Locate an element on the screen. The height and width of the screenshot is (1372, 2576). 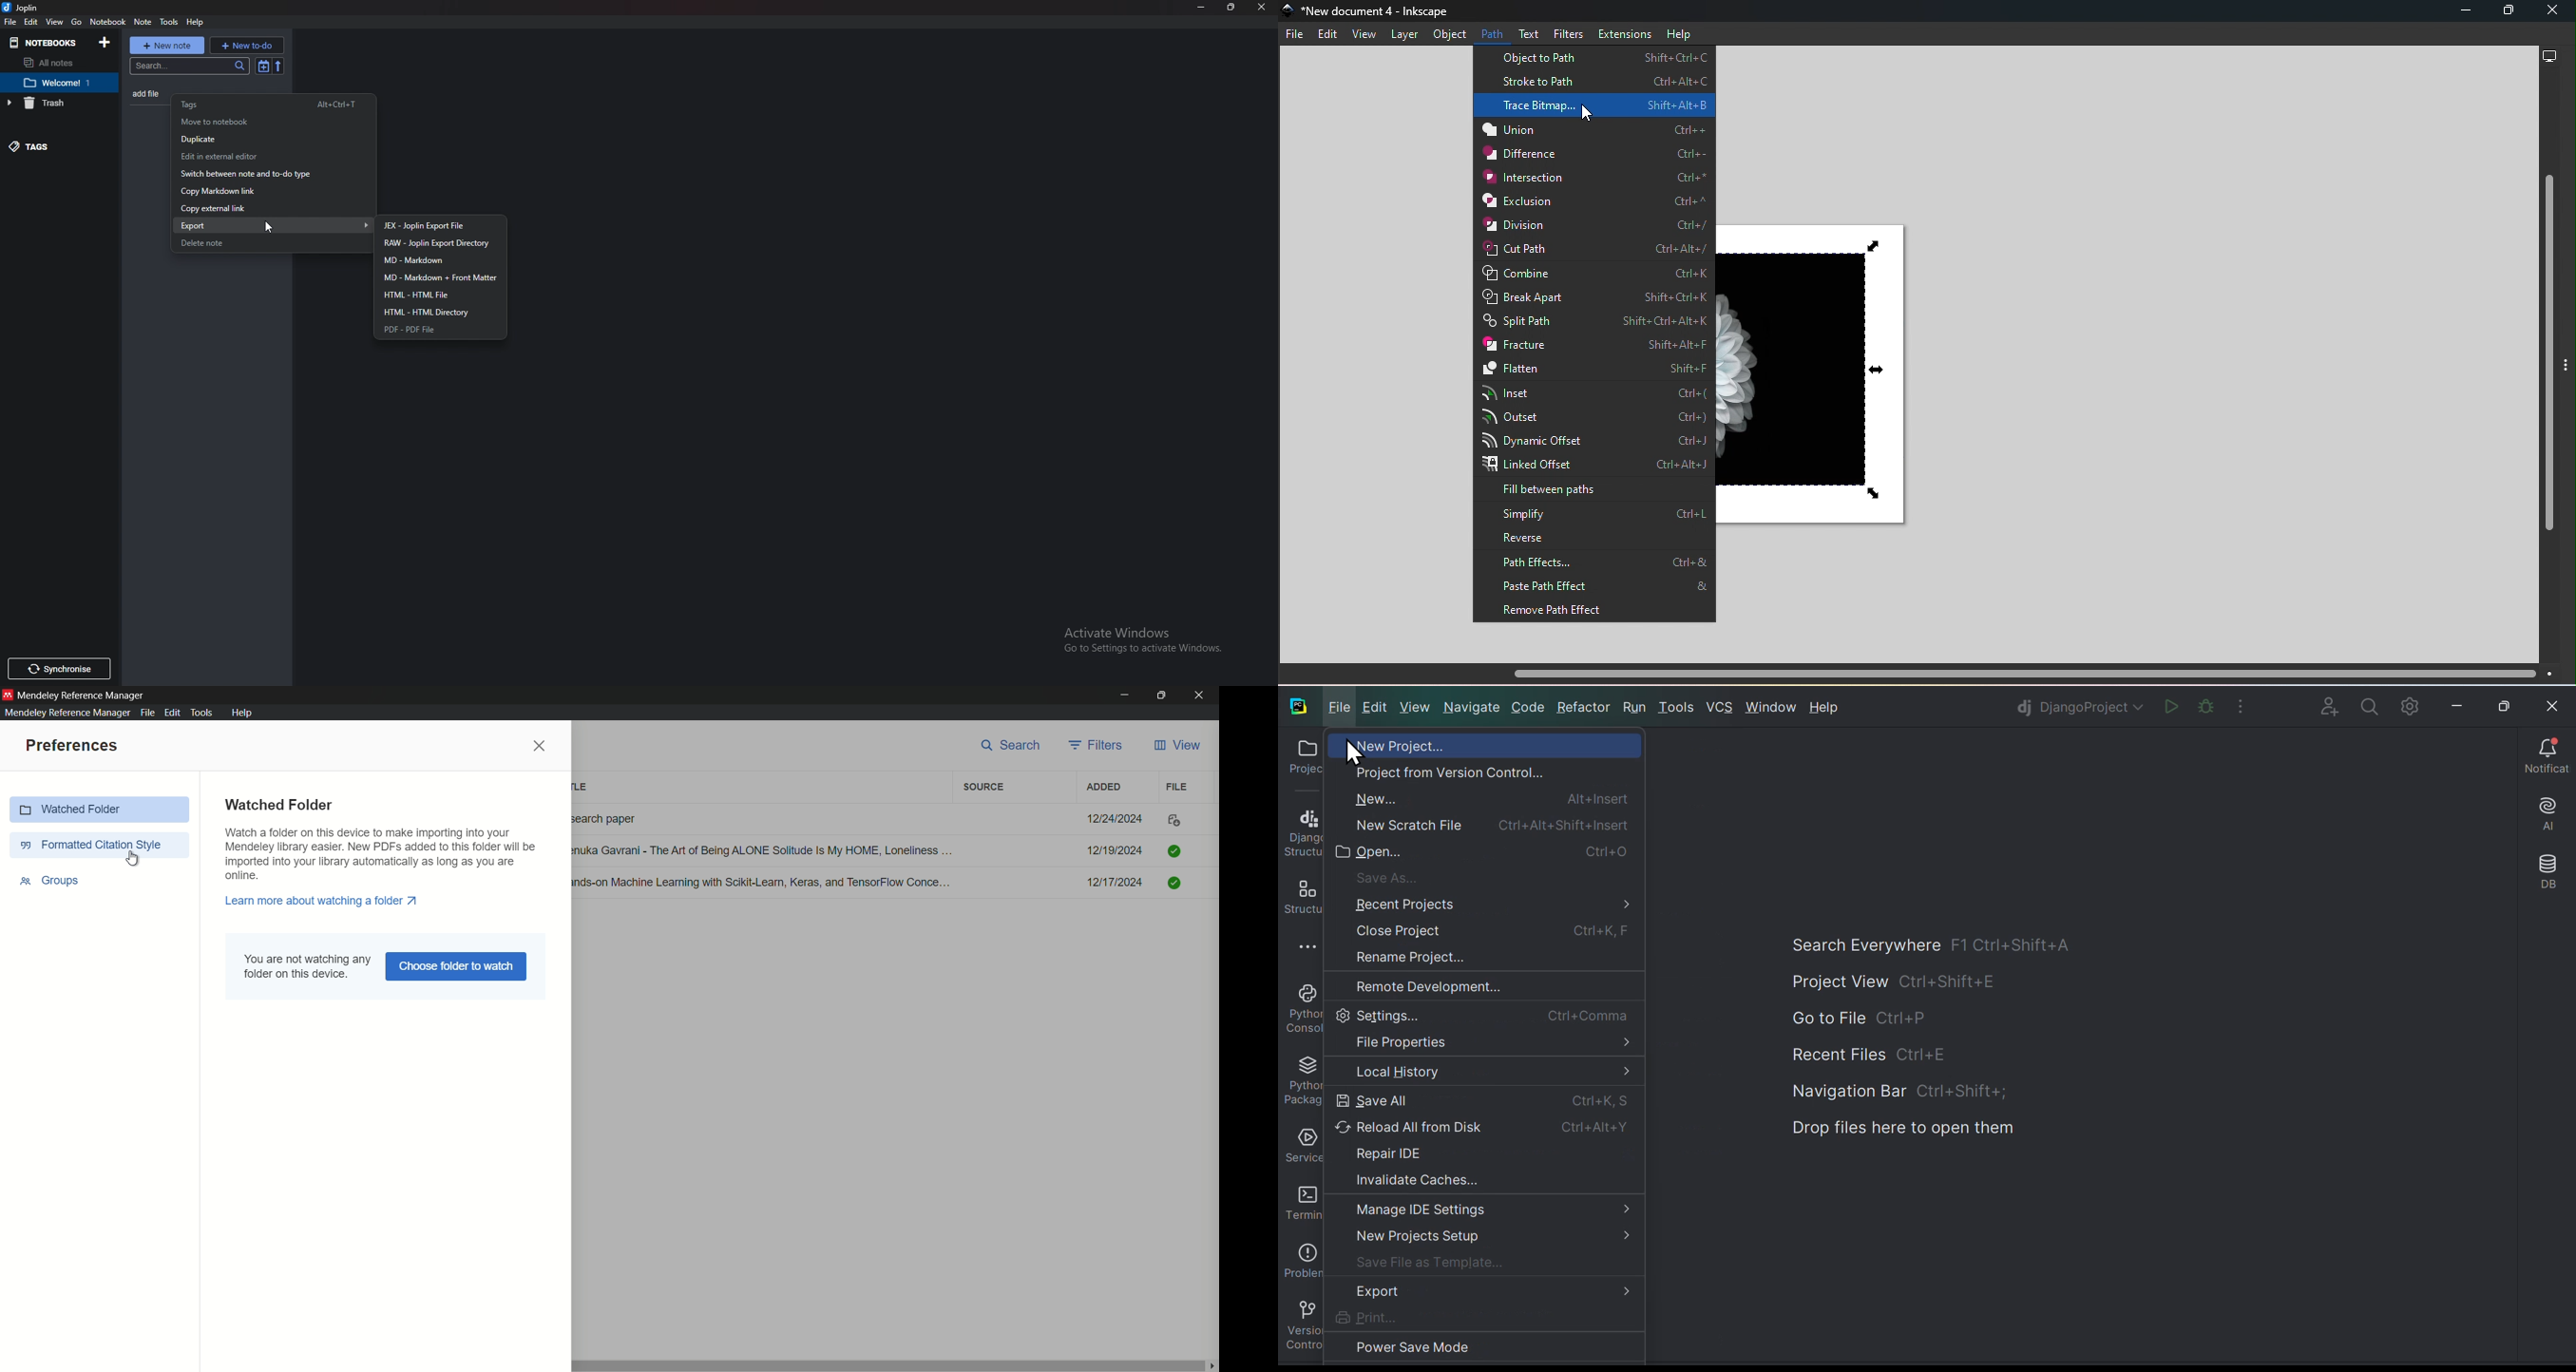
Fill between paths is located at coordinates (1600, 490).